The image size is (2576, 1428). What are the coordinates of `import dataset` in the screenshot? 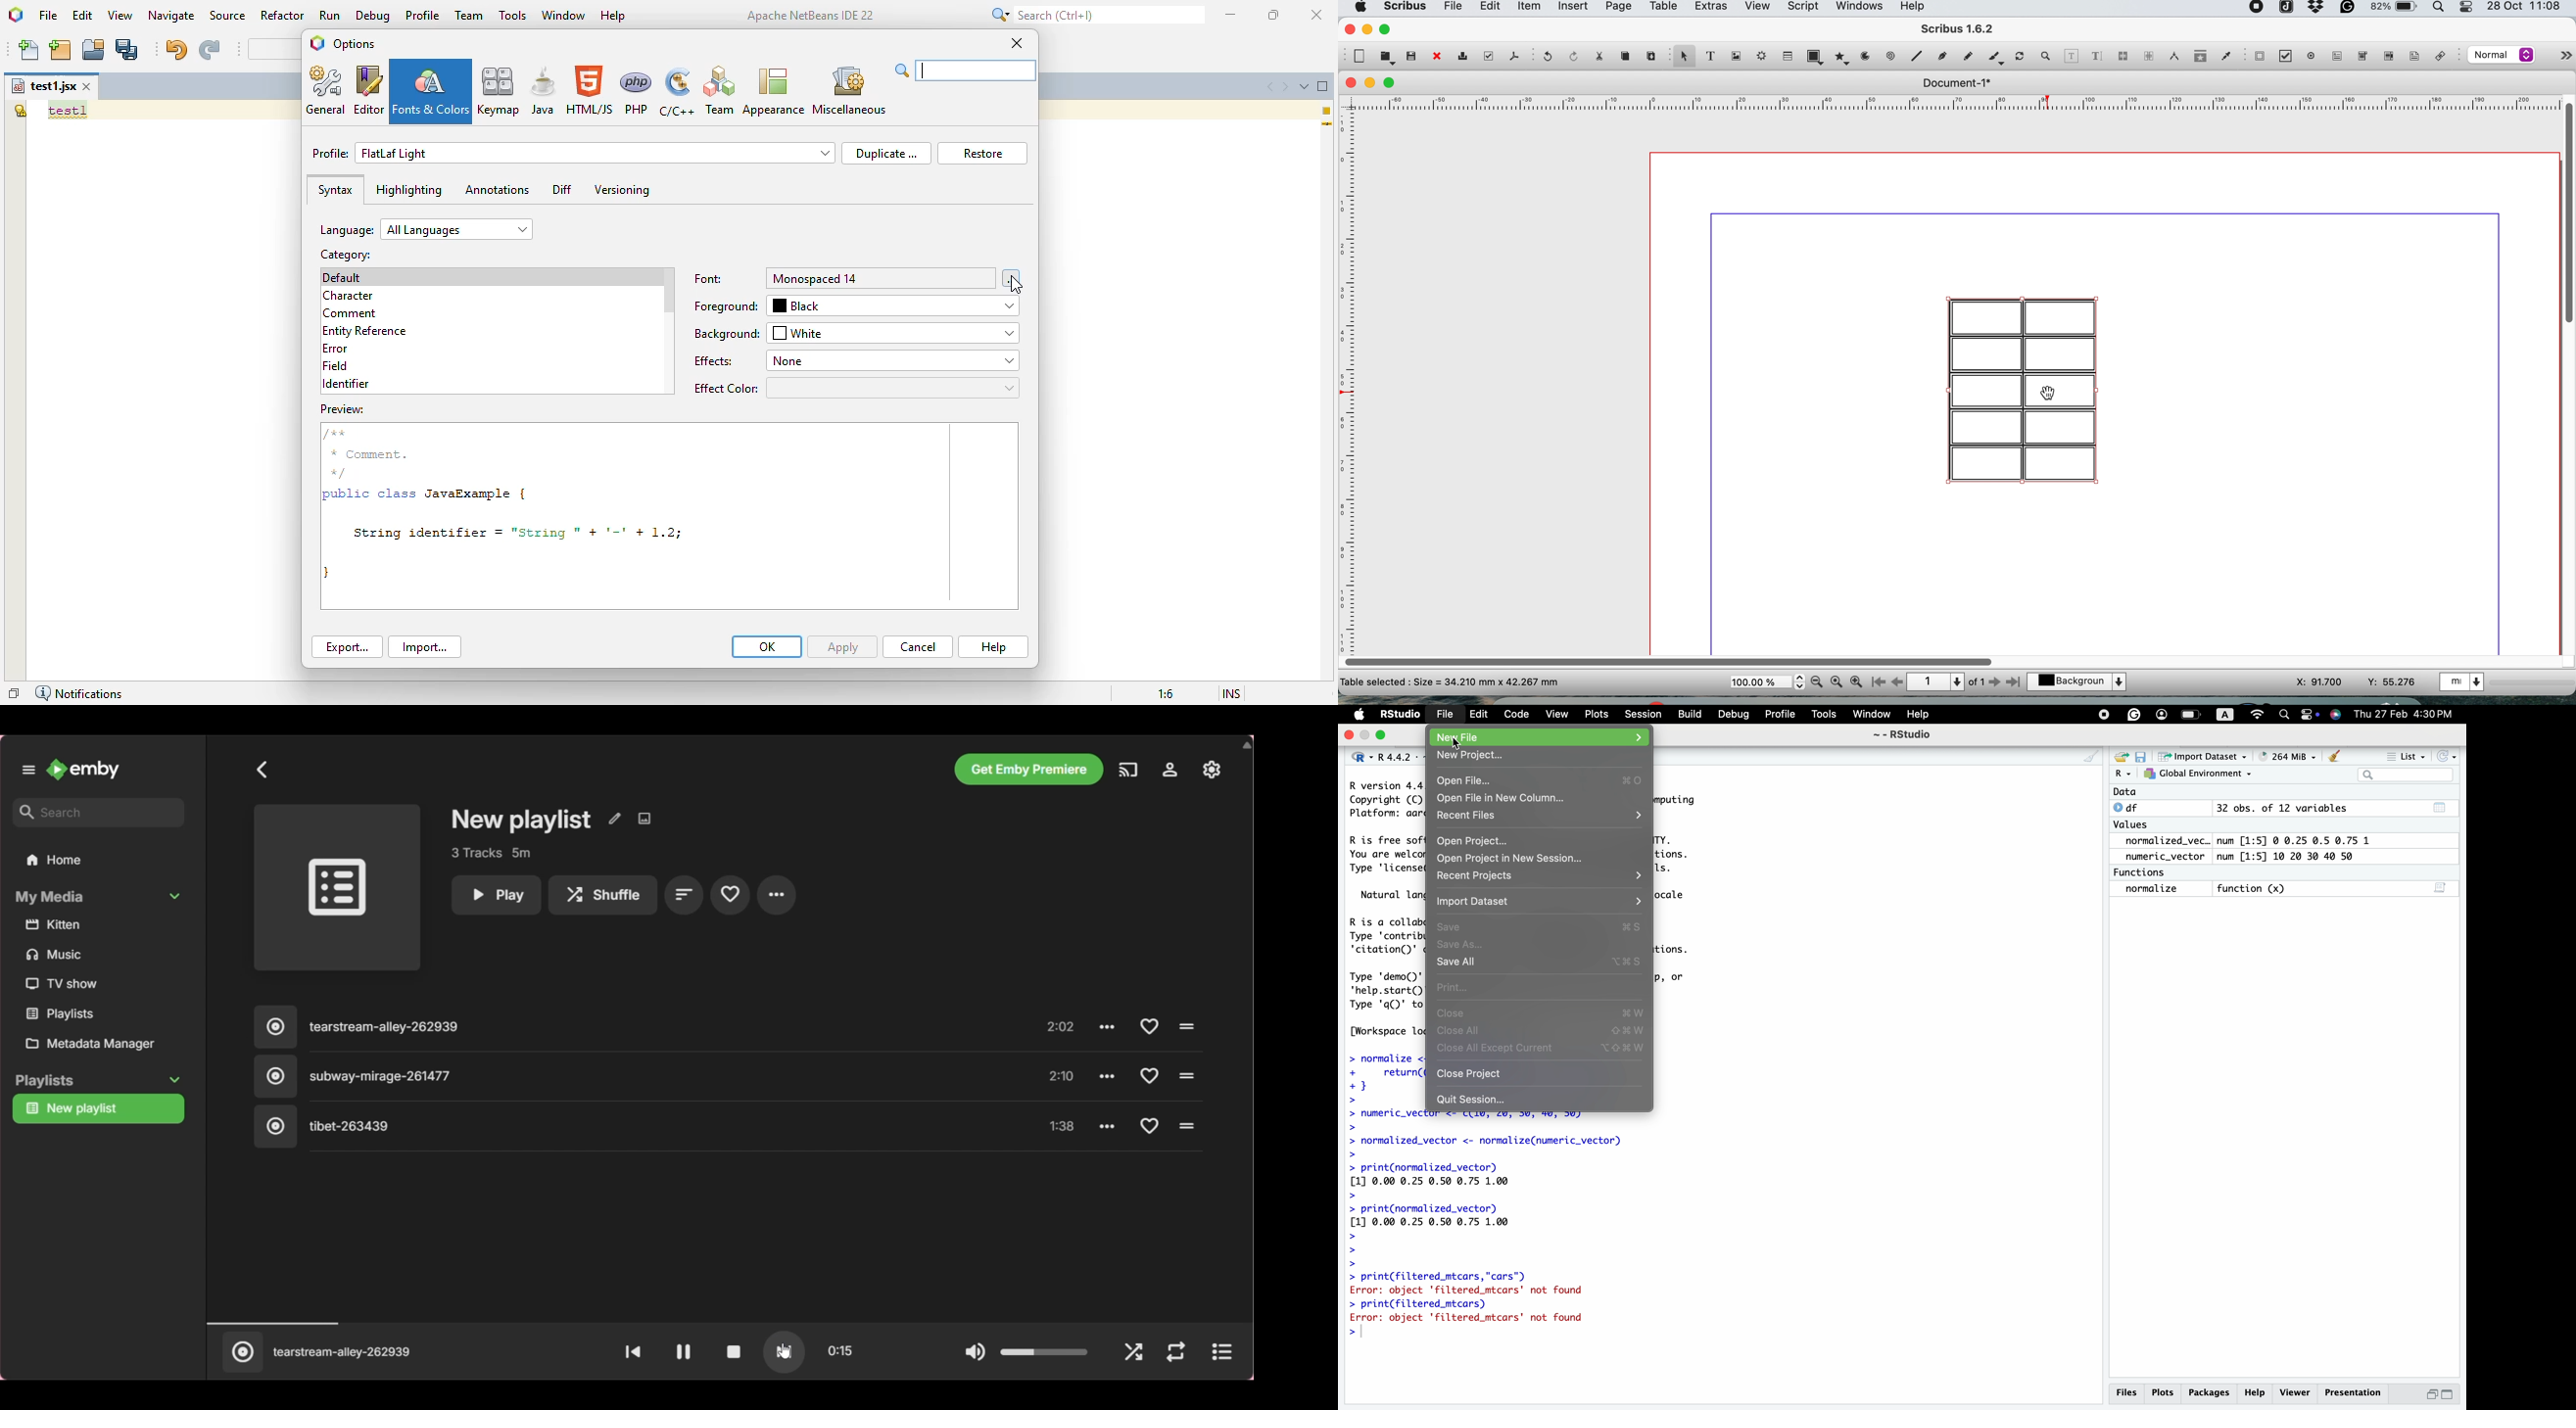 It's located at (2209, 757).